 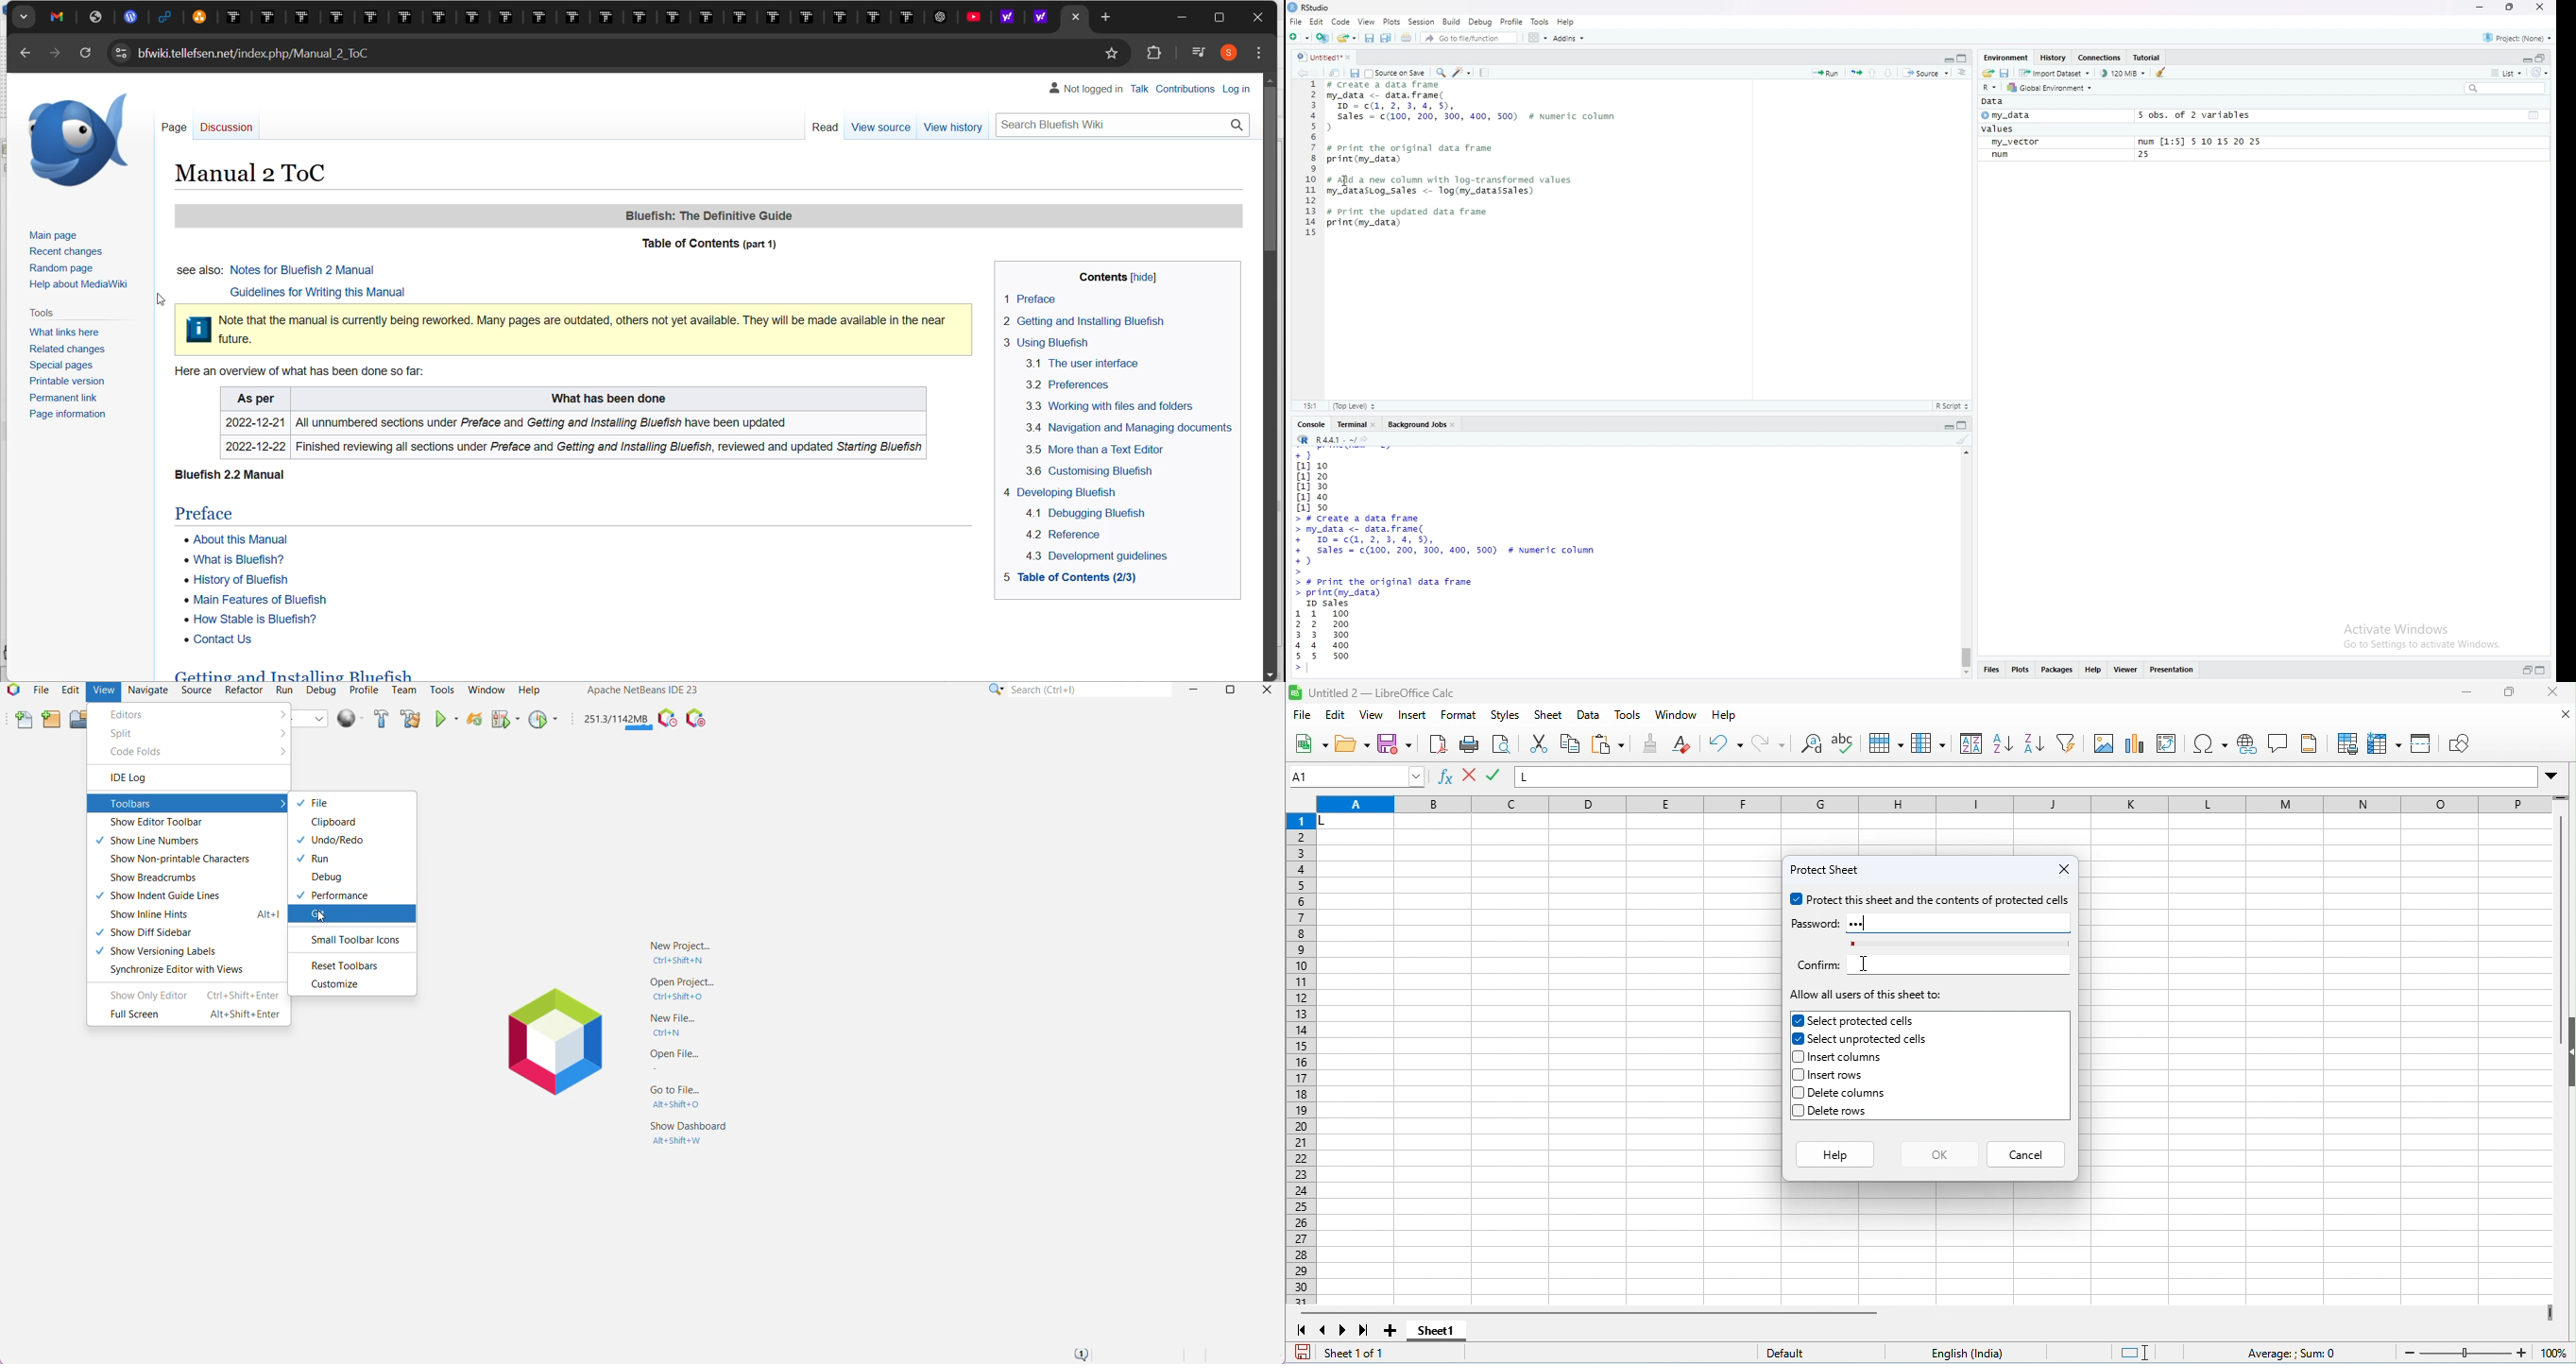 What do you see at coordinates (123, 734) in the screenshot?
I see `Split` at bounding box center [123, 734].